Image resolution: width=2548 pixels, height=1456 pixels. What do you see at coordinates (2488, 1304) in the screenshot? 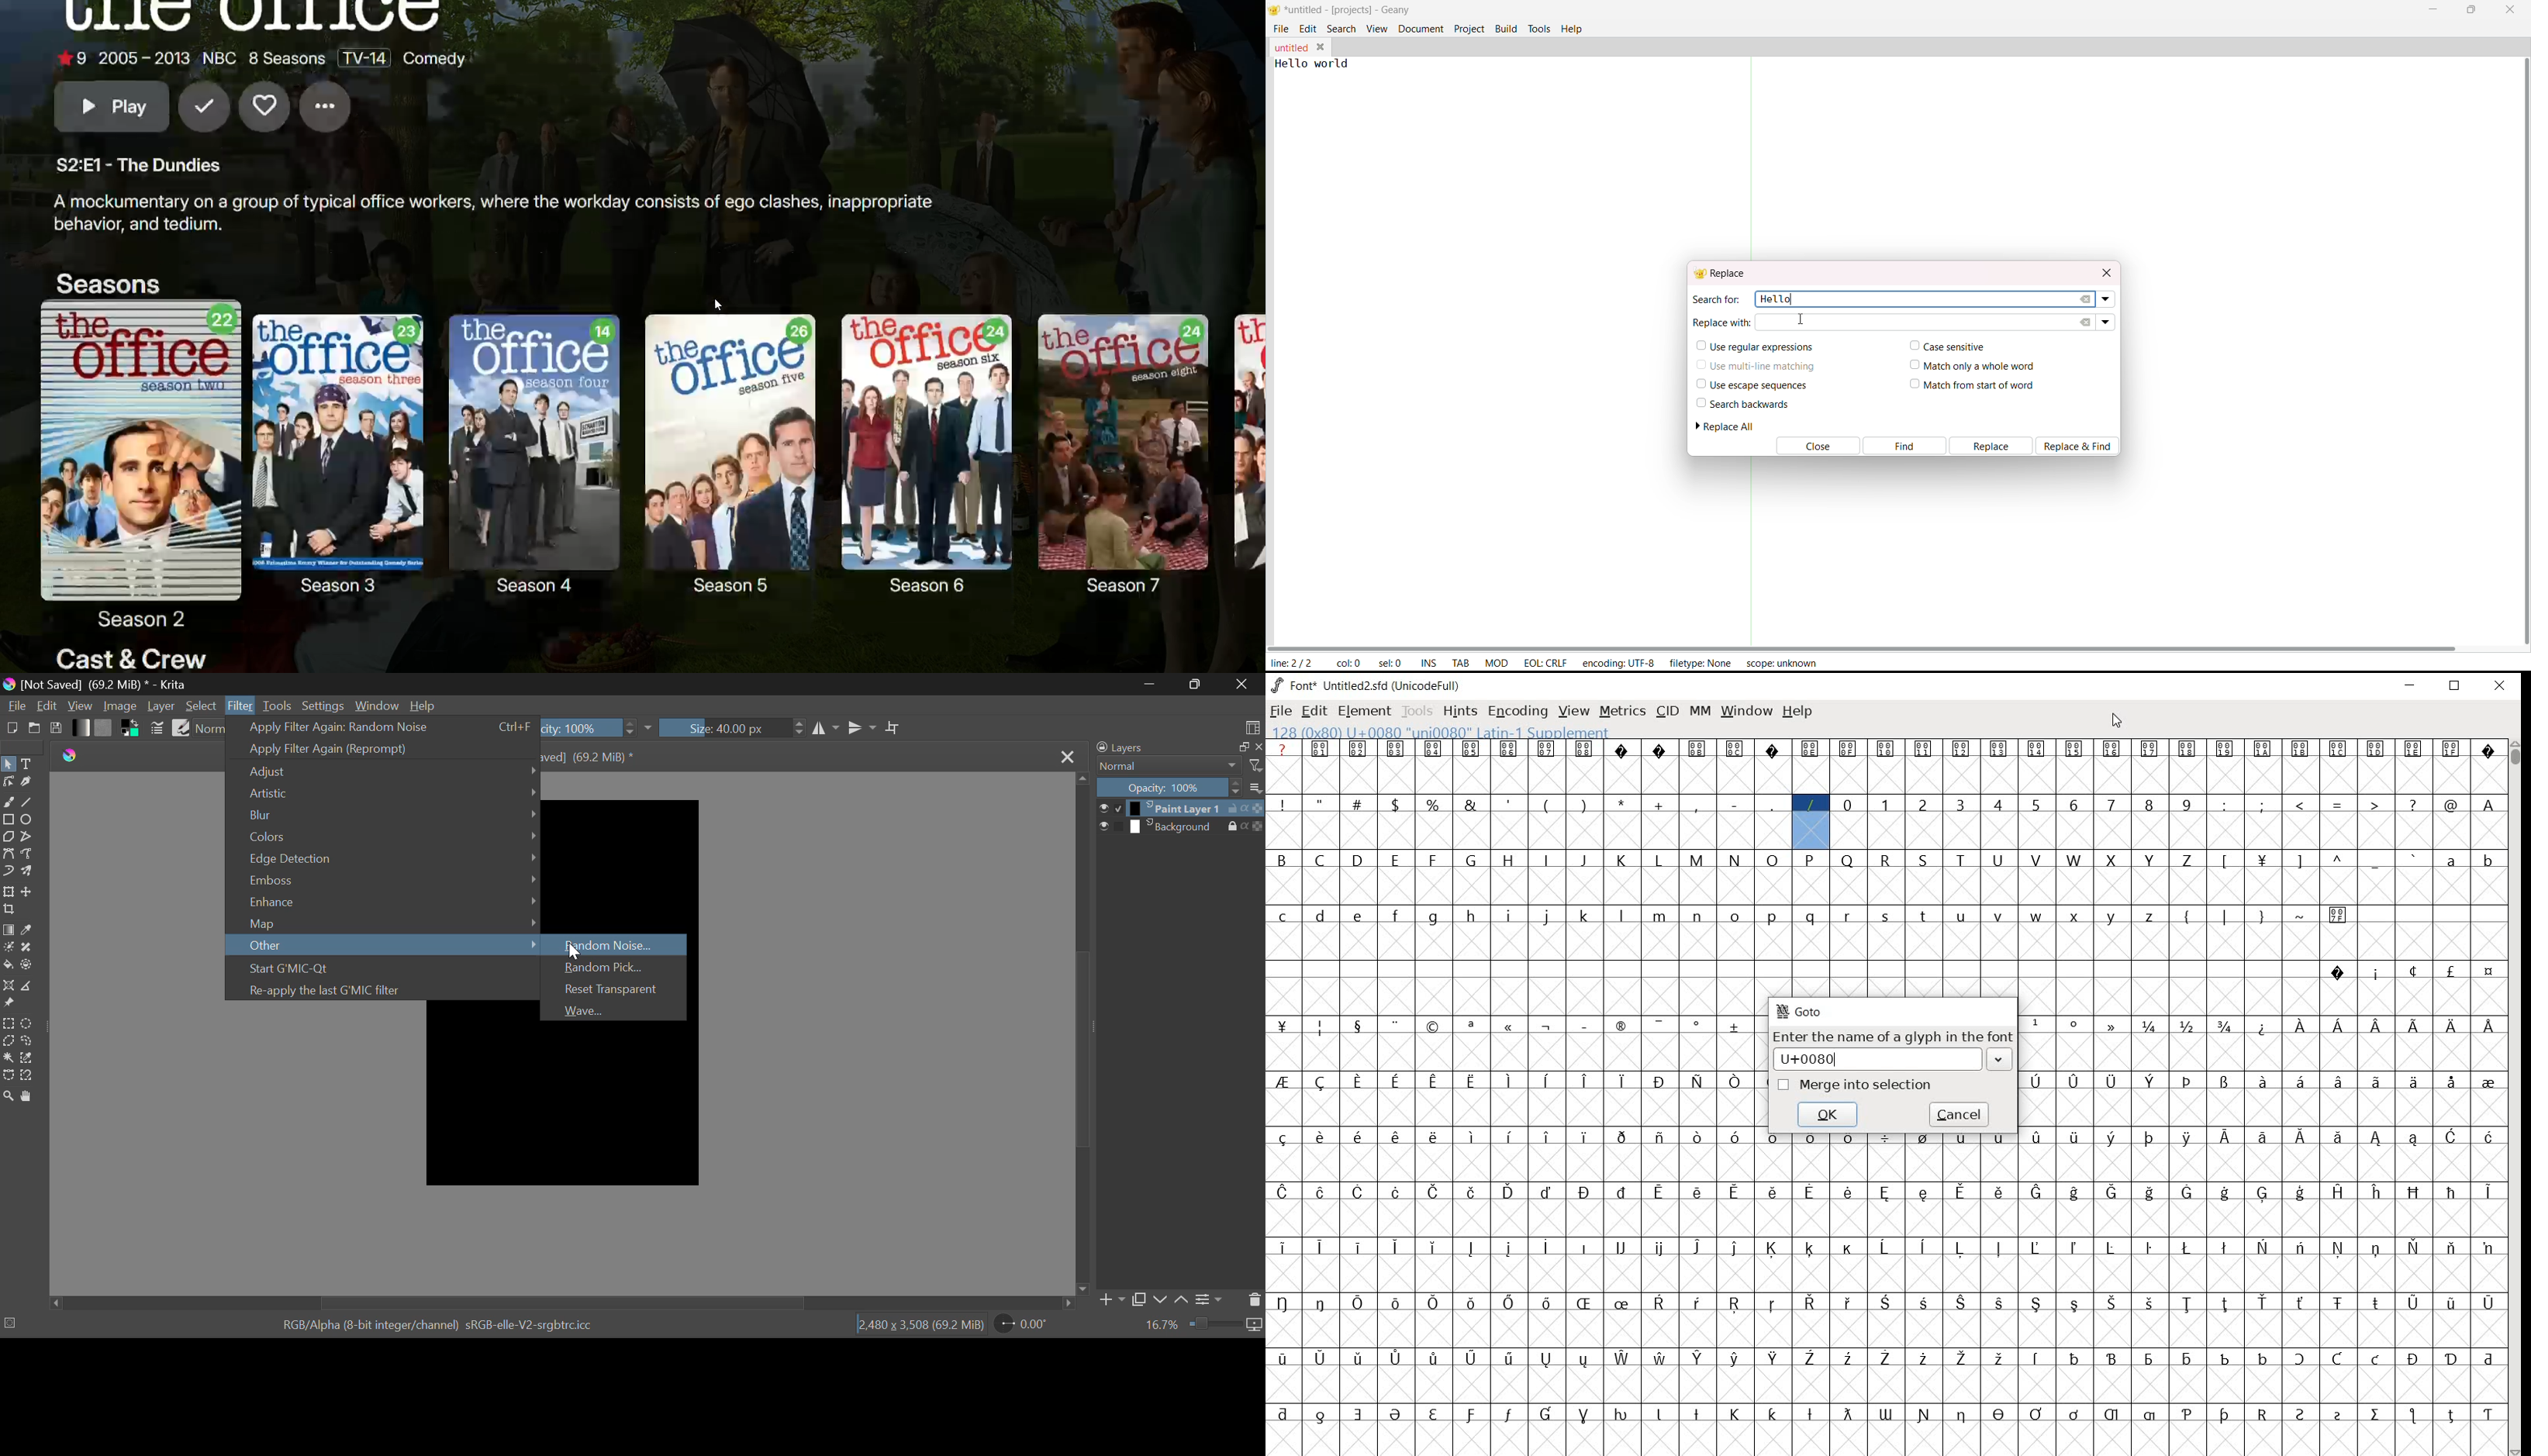
I see `glyph` at bounding box center [2488, 1304].